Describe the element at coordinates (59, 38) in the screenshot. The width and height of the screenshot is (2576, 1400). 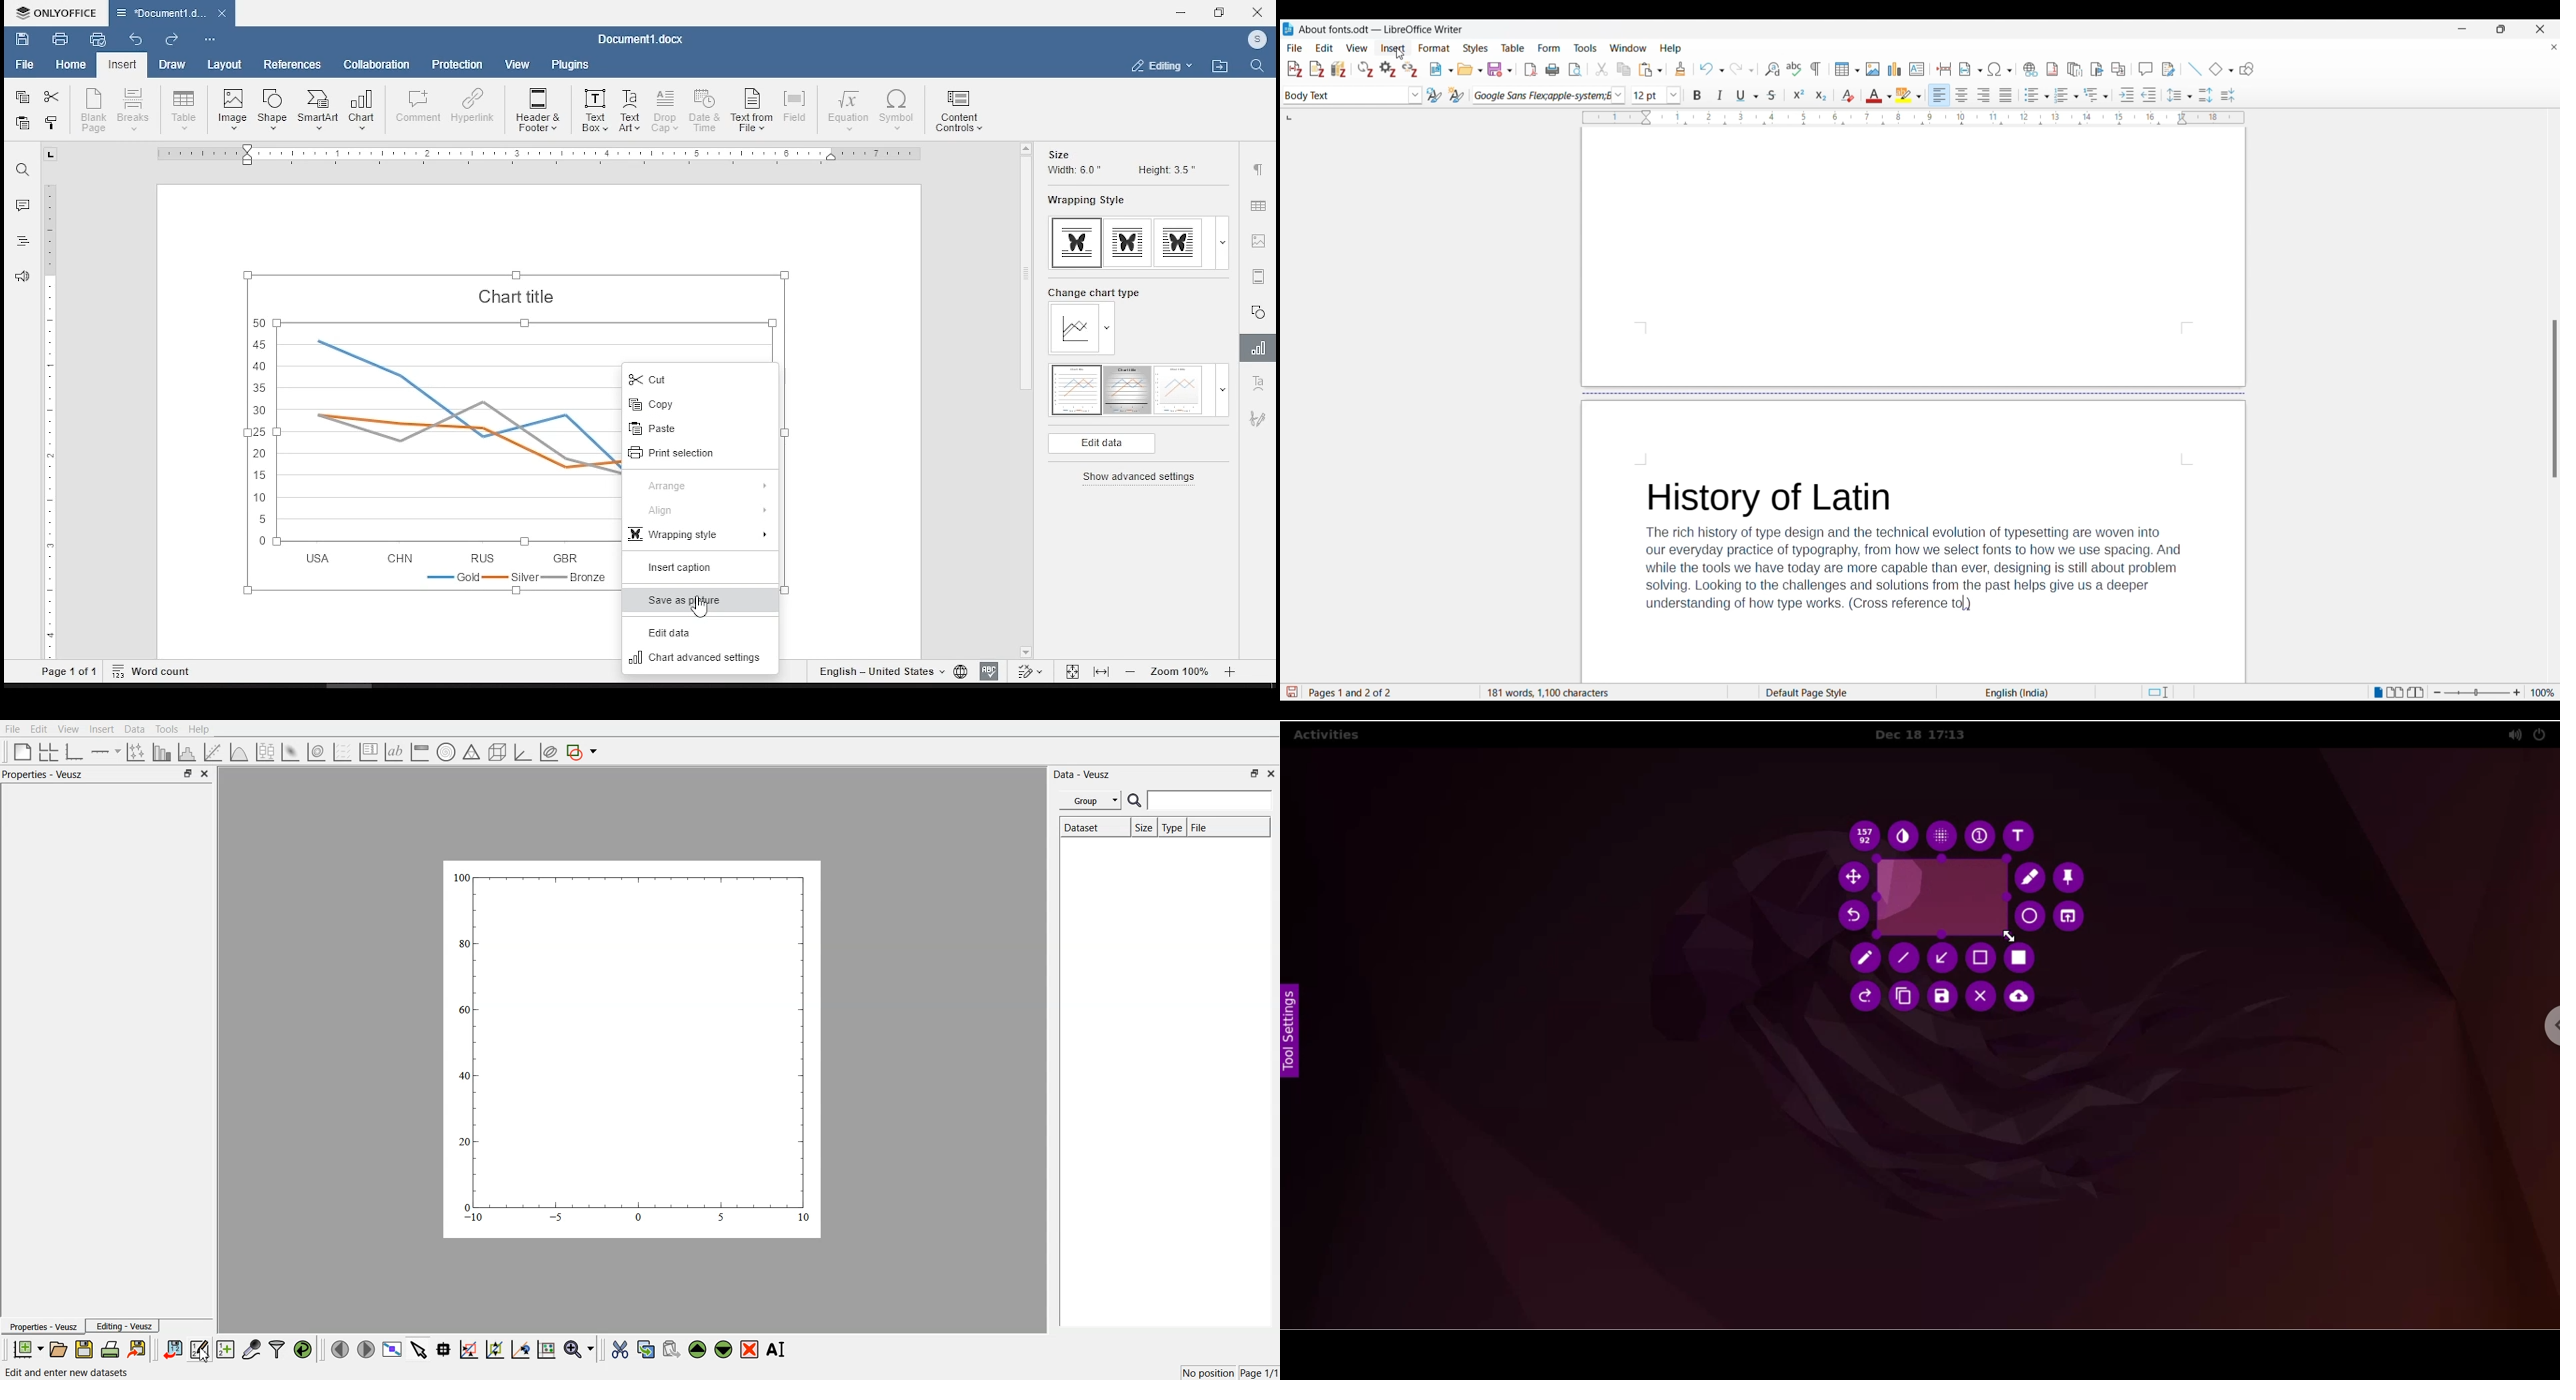
I see `print file` at that location.